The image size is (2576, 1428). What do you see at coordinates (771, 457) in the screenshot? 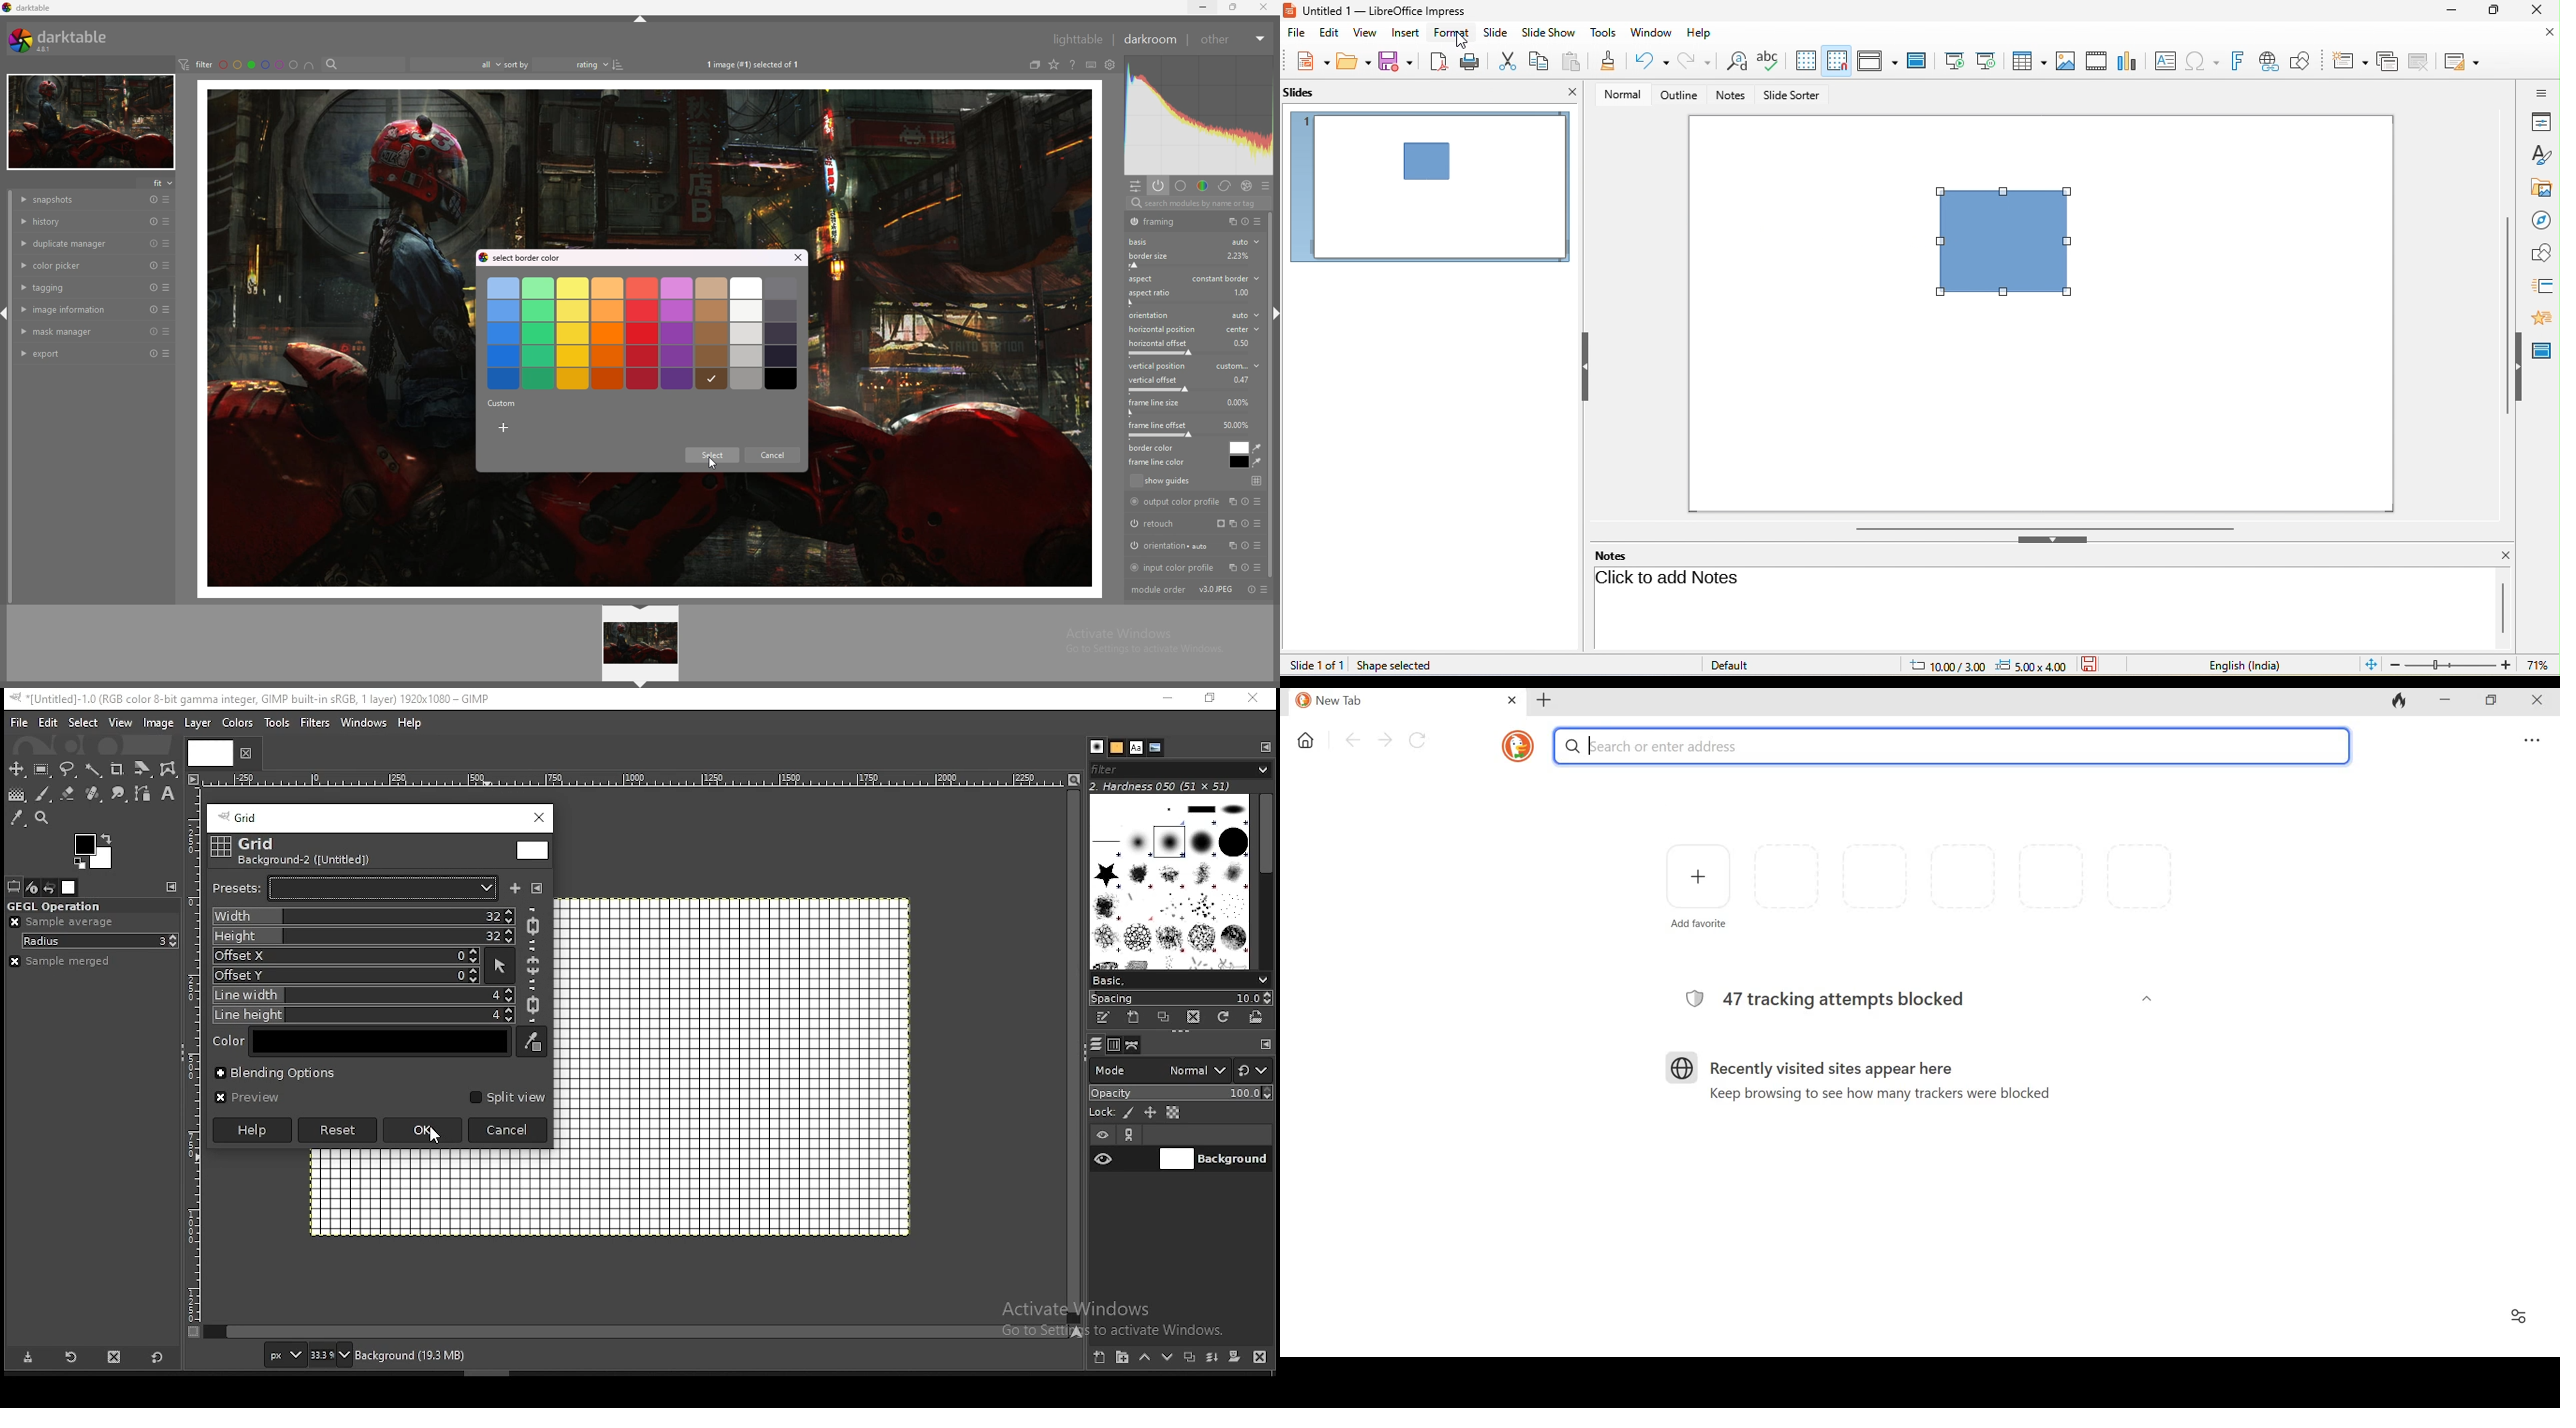
I see `cancel` at bounding box center [771, 457].